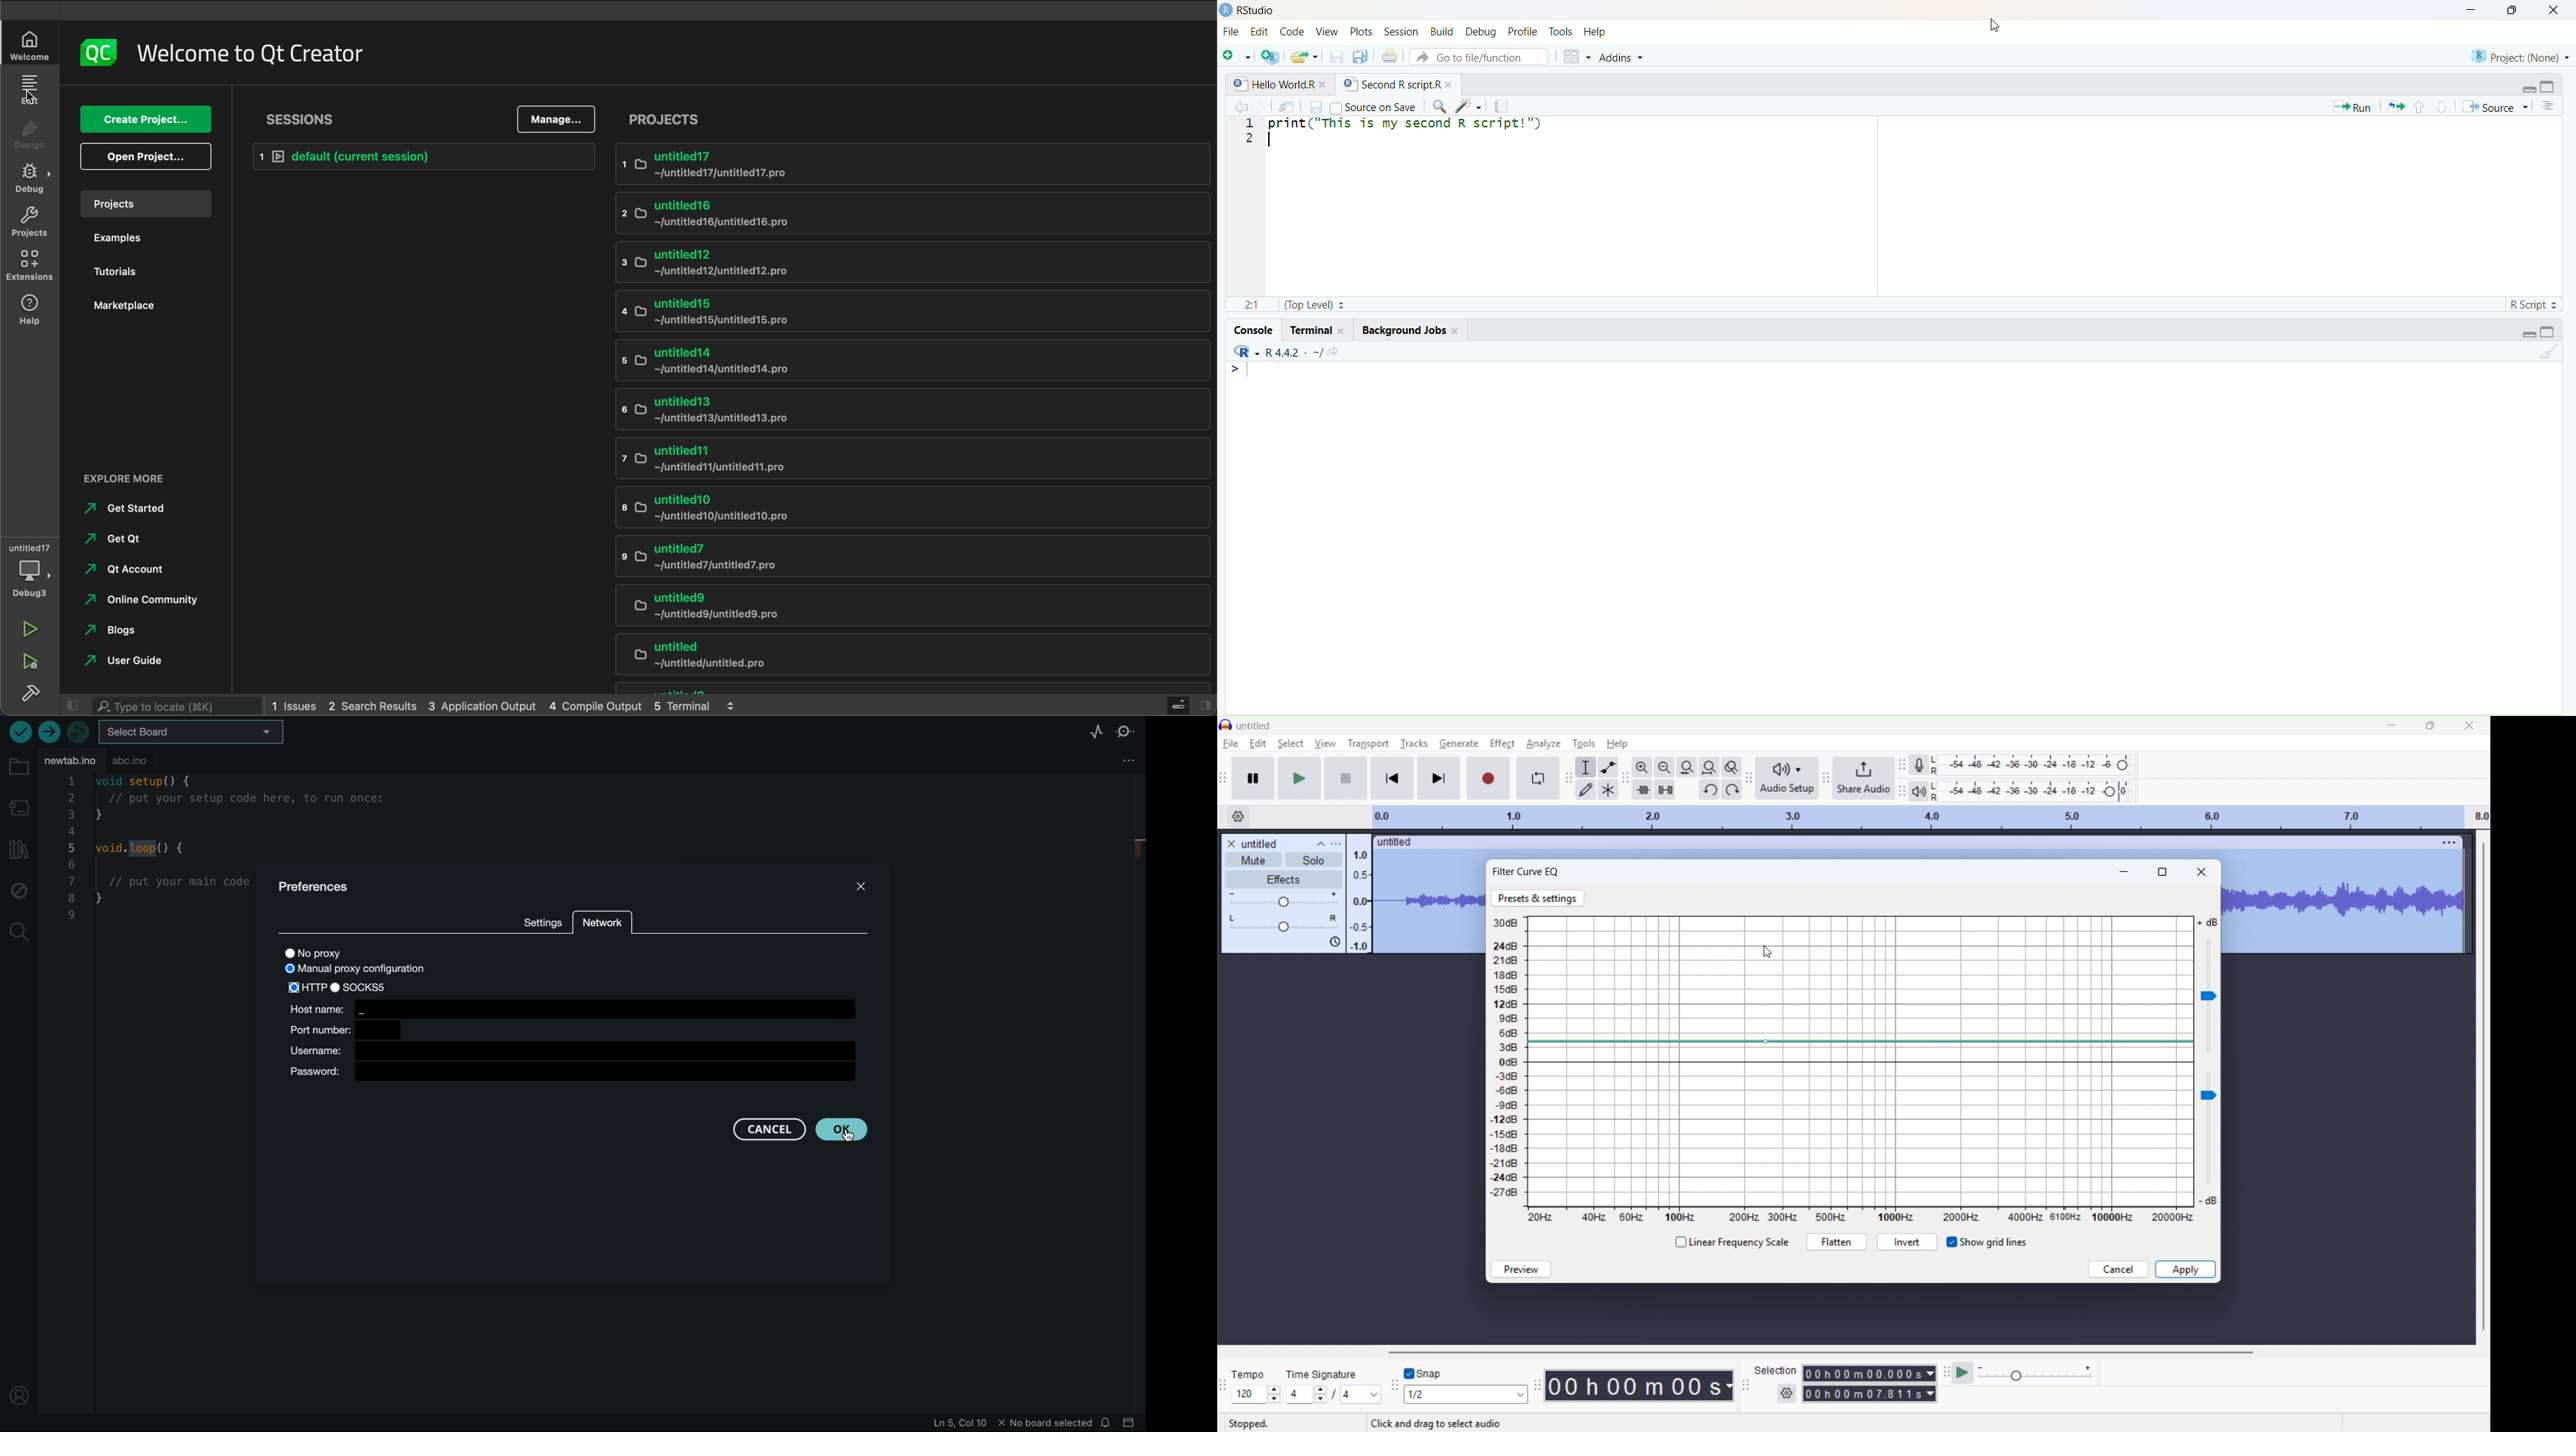 This screenshot has width=2576, height=1456. What do you see at coordinates (1388, 56) in the screenshot?
I see `Print the current file` at bounding box center [1388, 56].